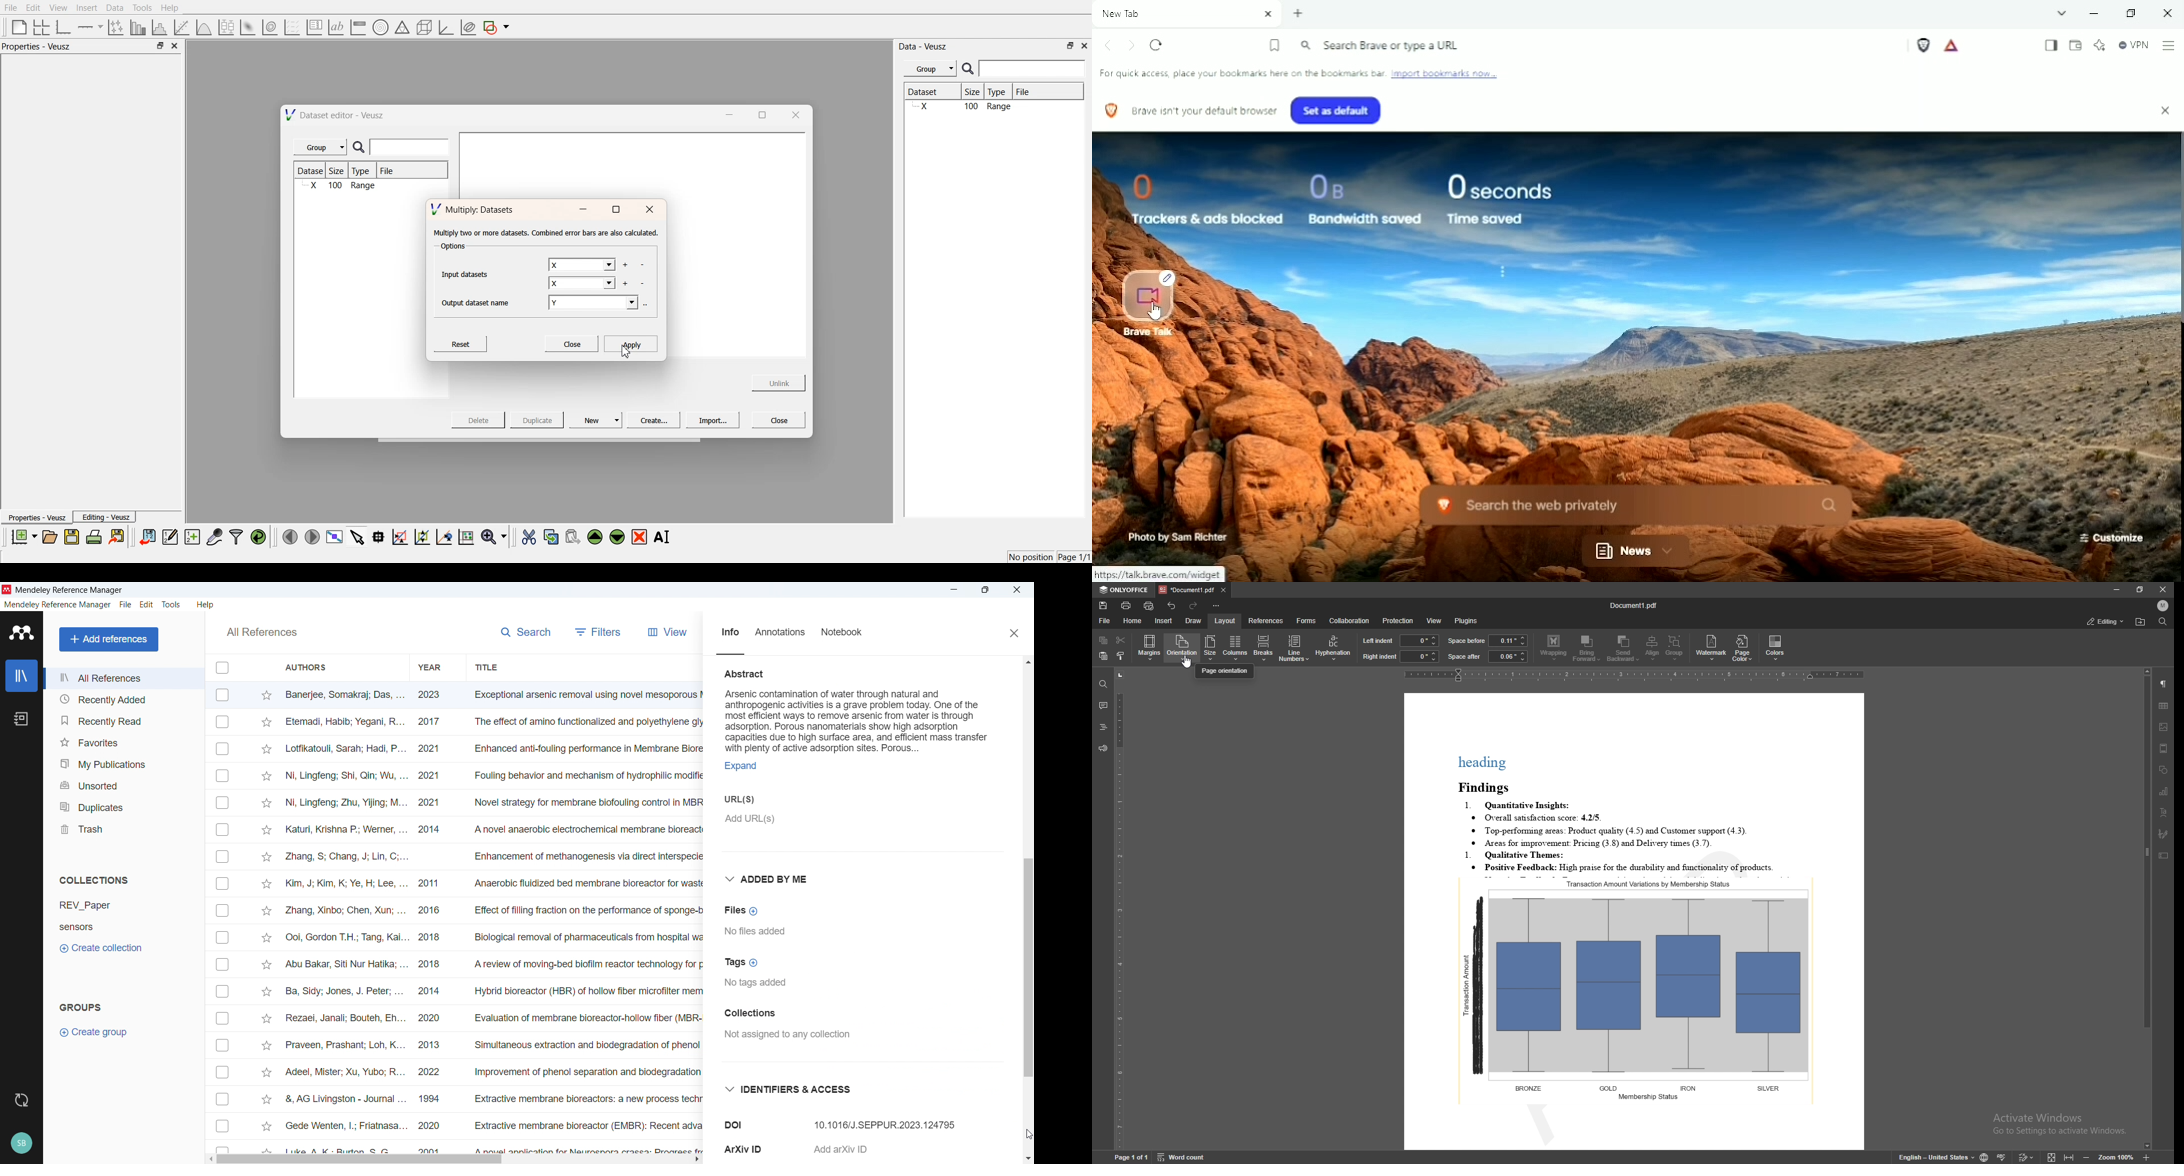 The height and width of the screenshot is (1176, 2184). I want to click on Collections, so click(769, 1013).